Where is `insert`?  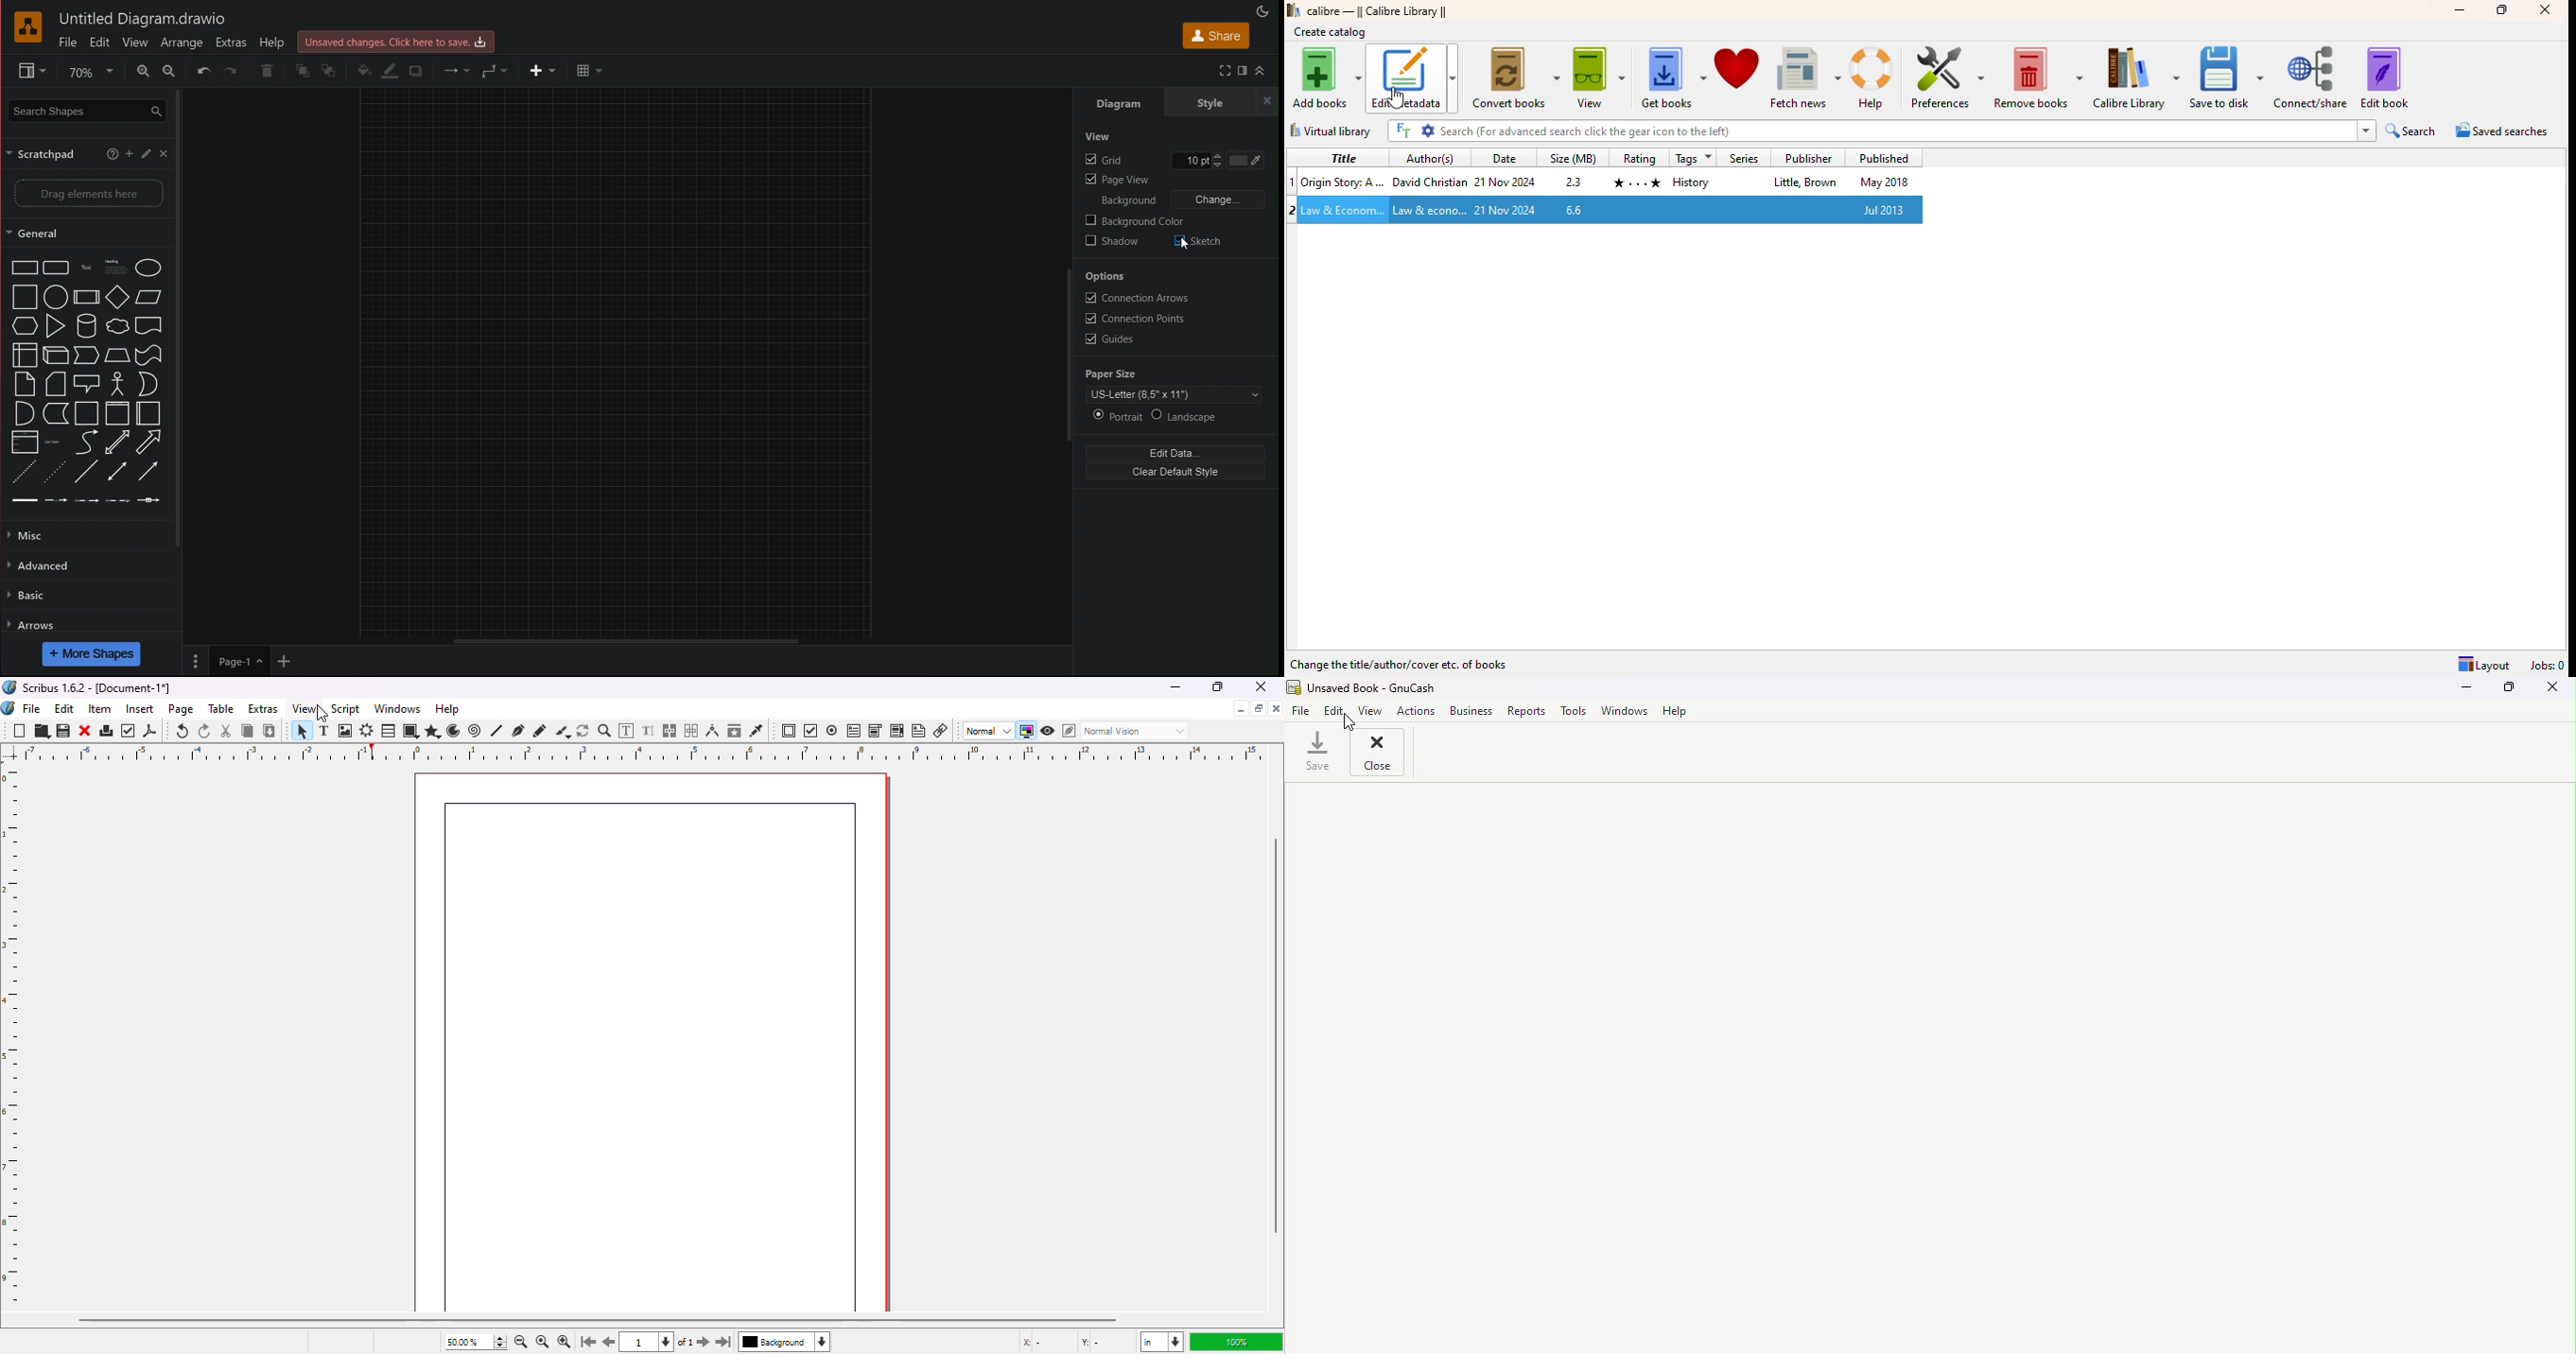 insert is located at coordinates (140, 708).